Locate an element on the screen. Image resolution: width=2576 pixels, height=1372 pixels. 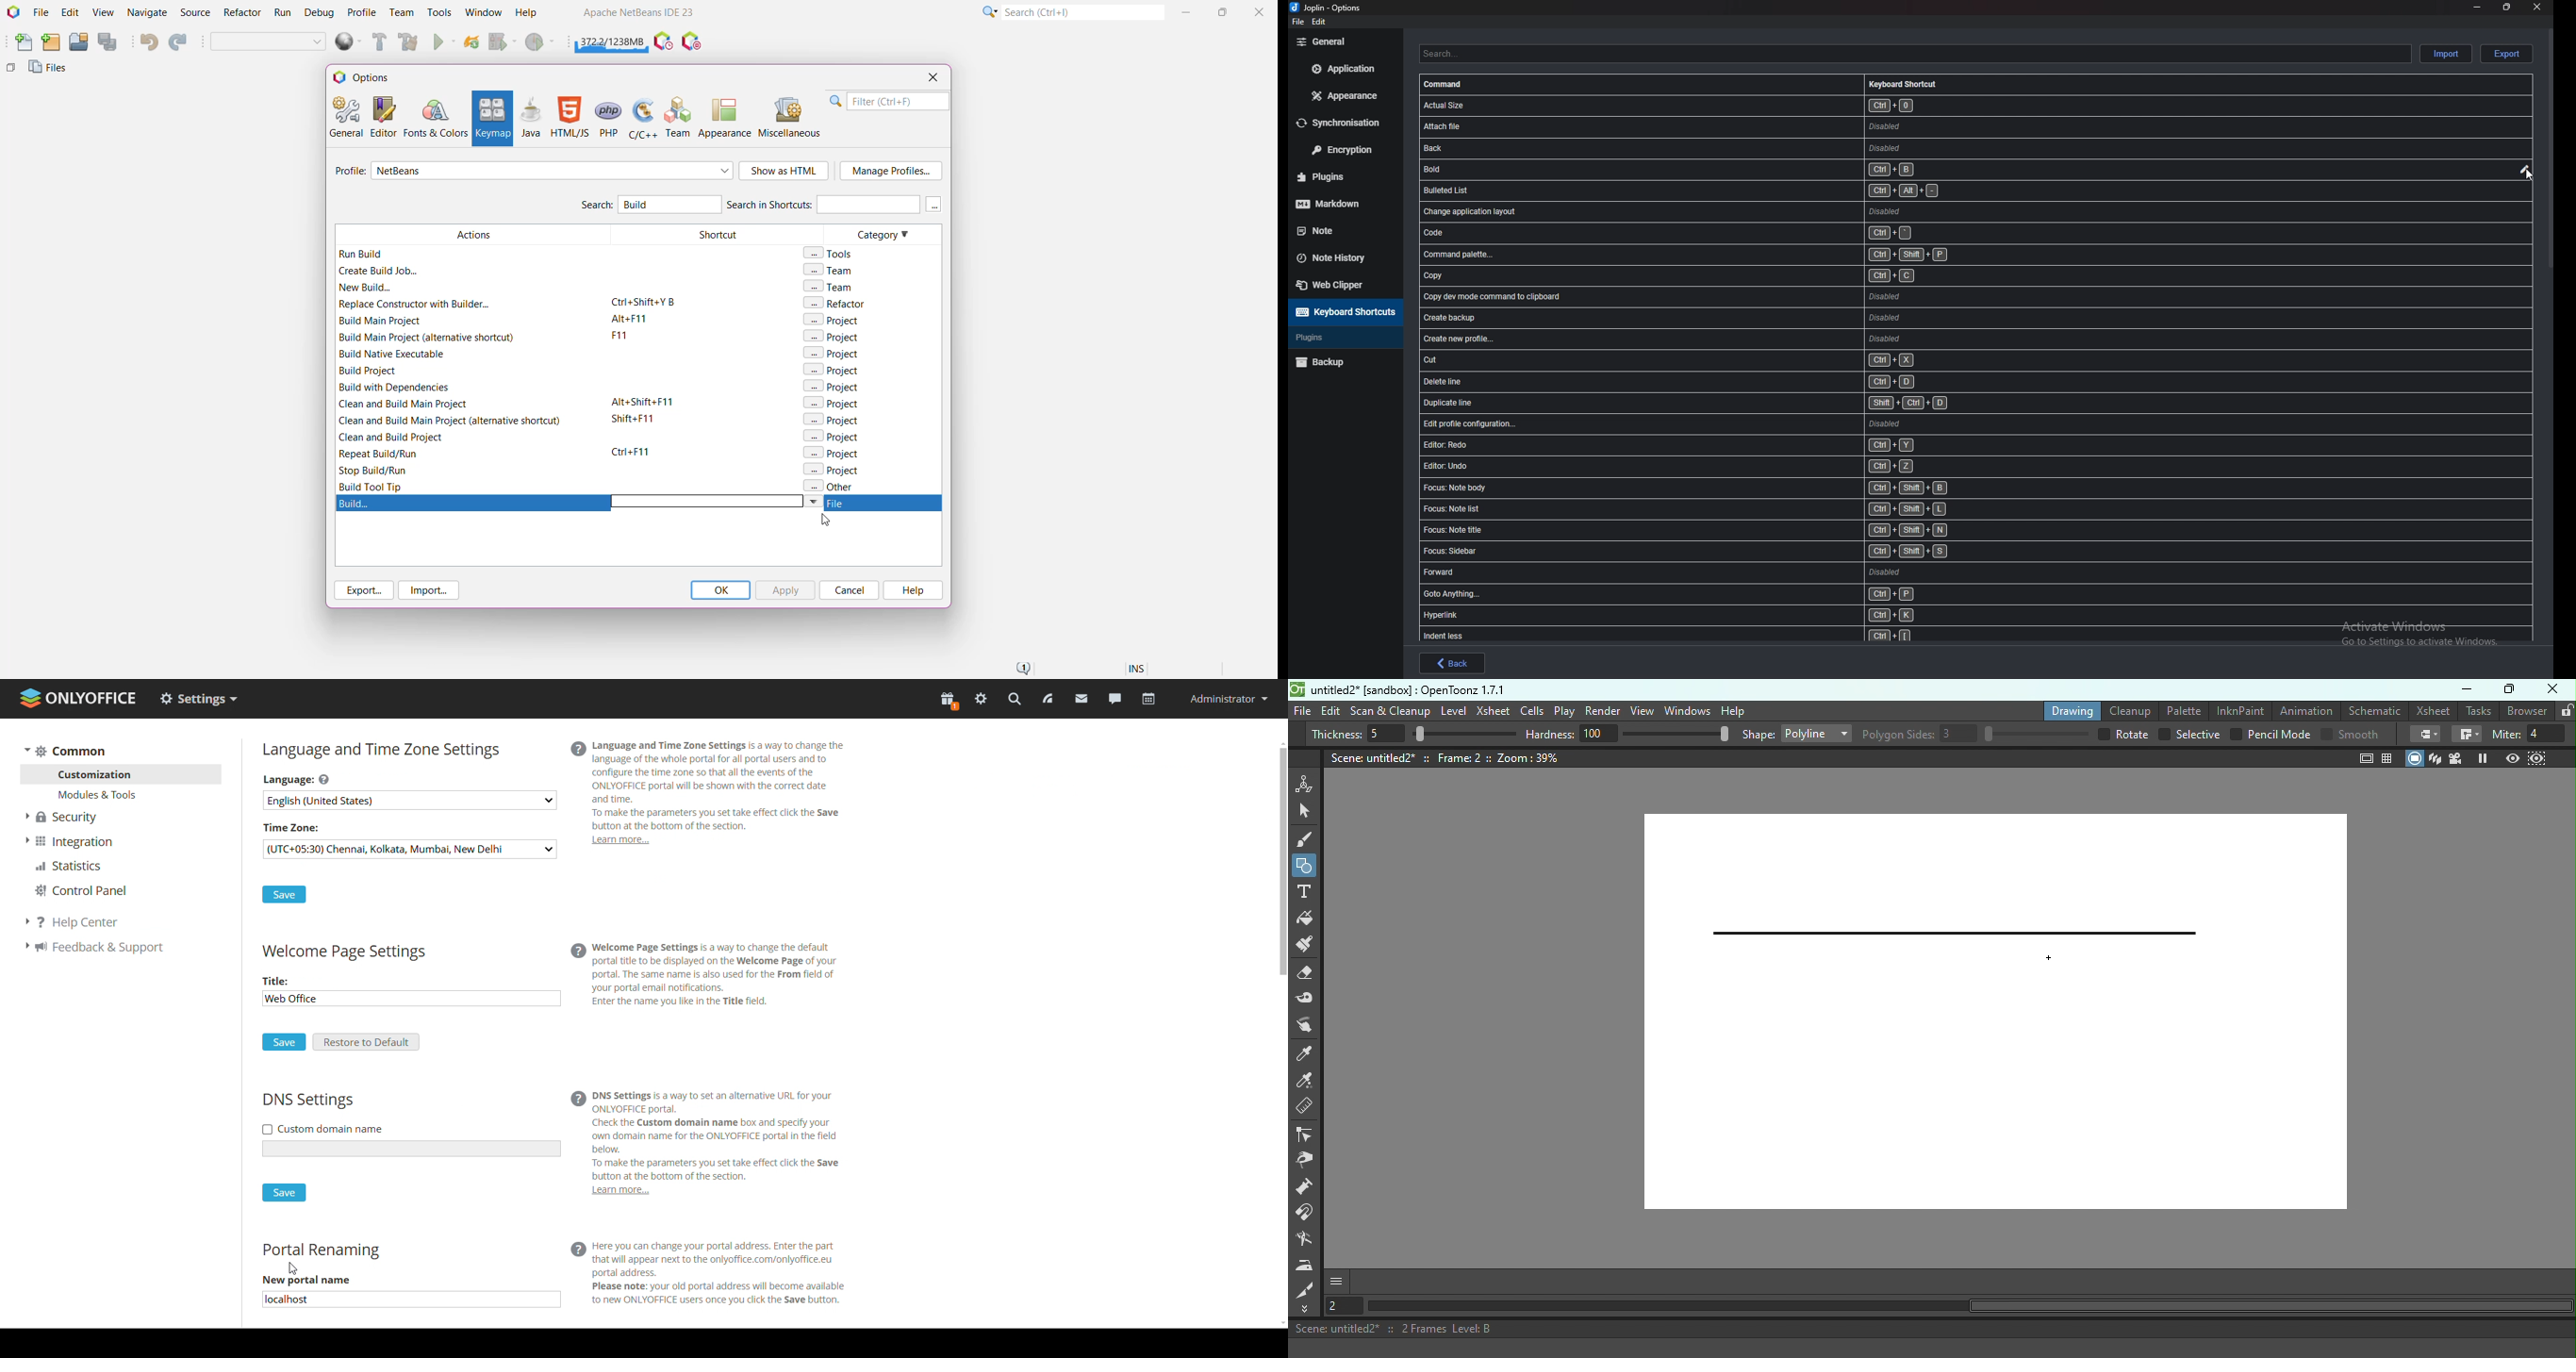
Export is located at coordinates (2508, 54).